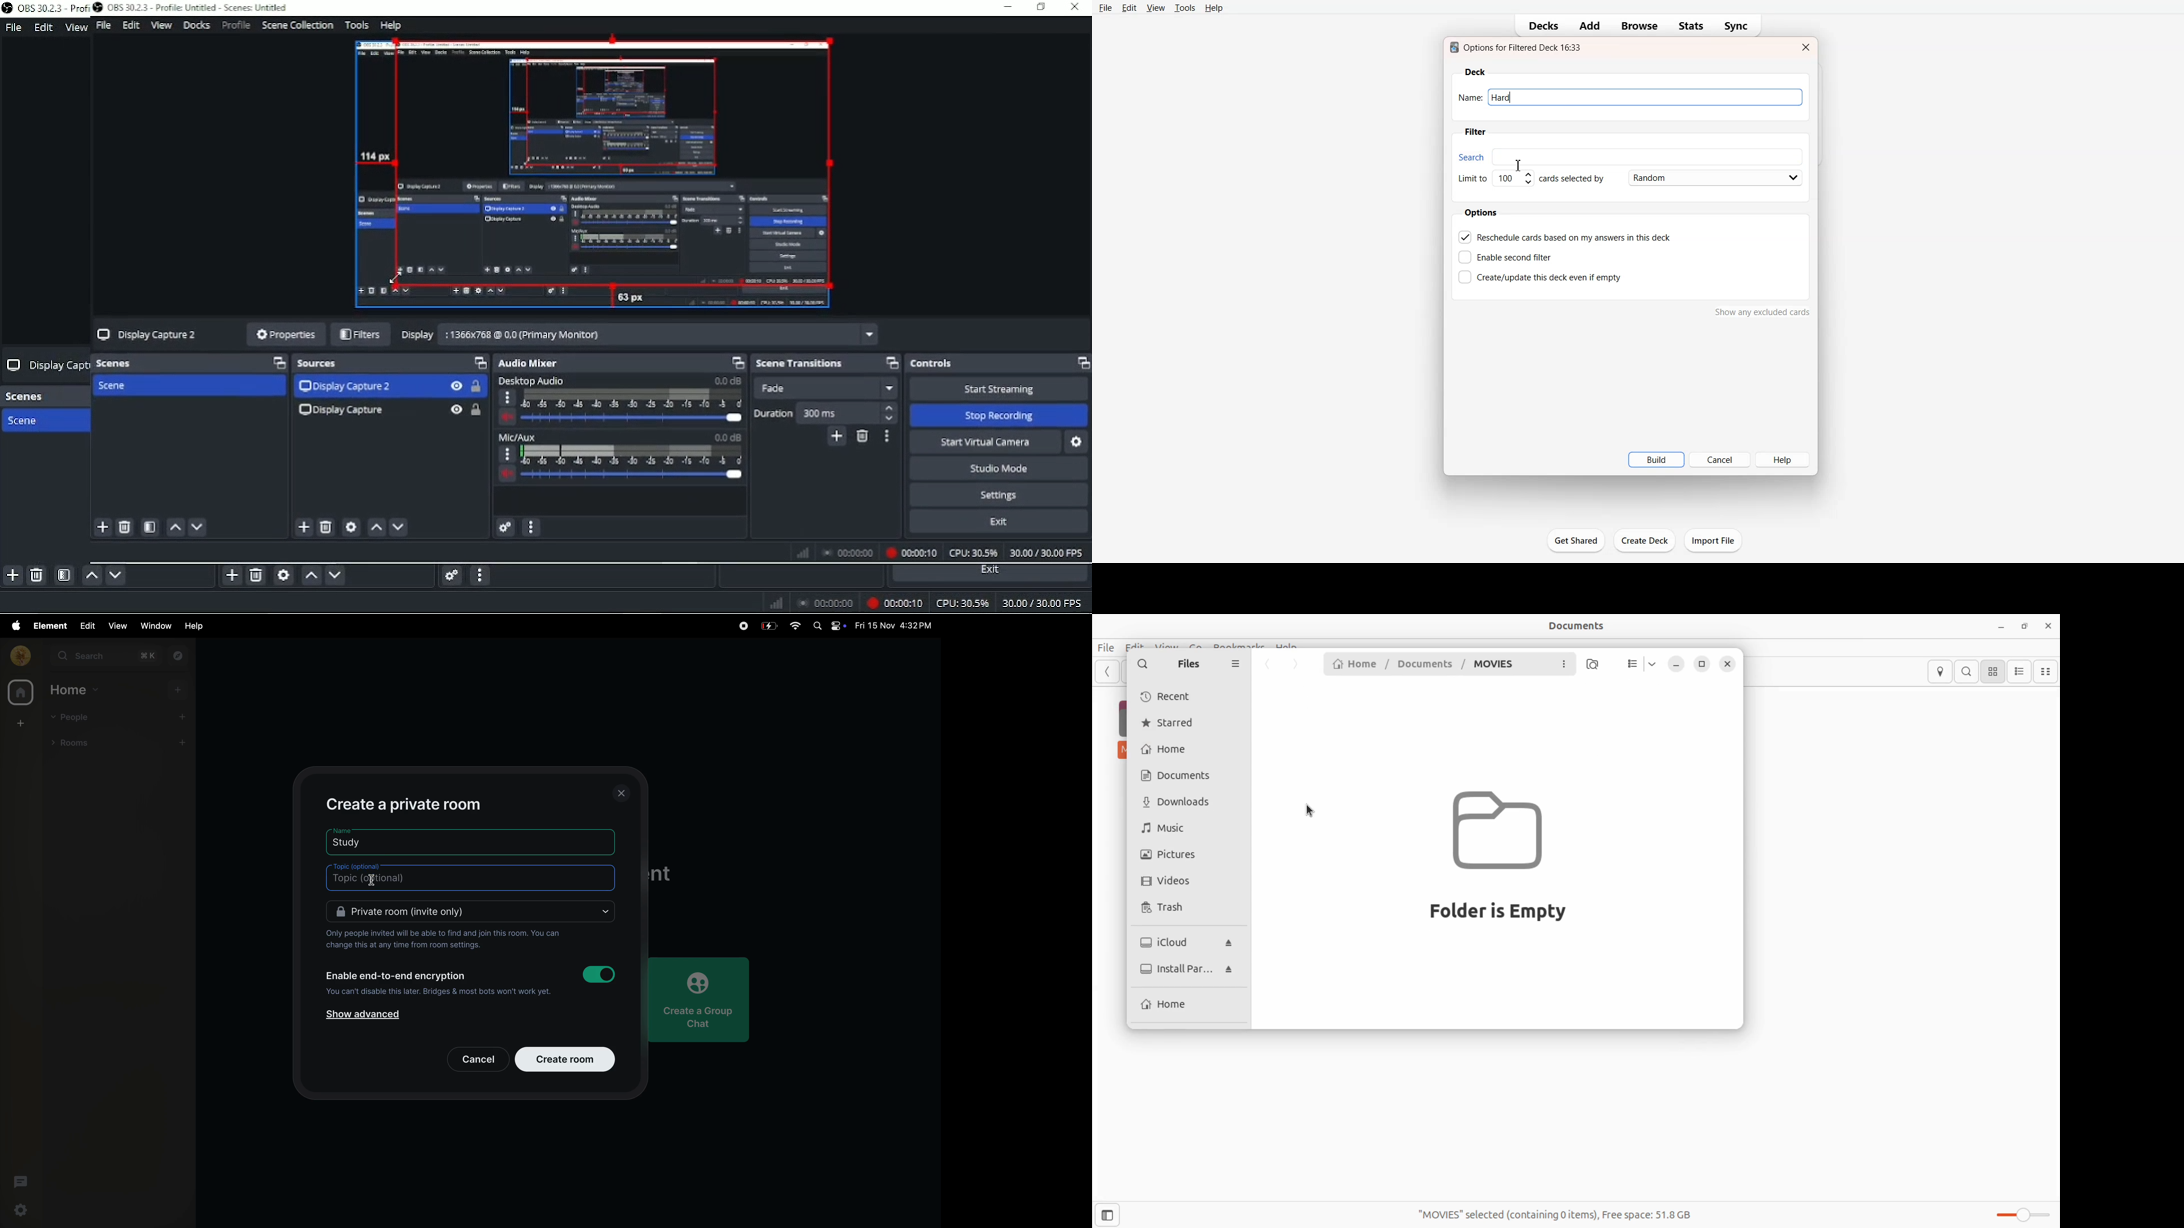 The image size is (2184, 1232). I want to click on Audio mixer menu, so click(483, 576).